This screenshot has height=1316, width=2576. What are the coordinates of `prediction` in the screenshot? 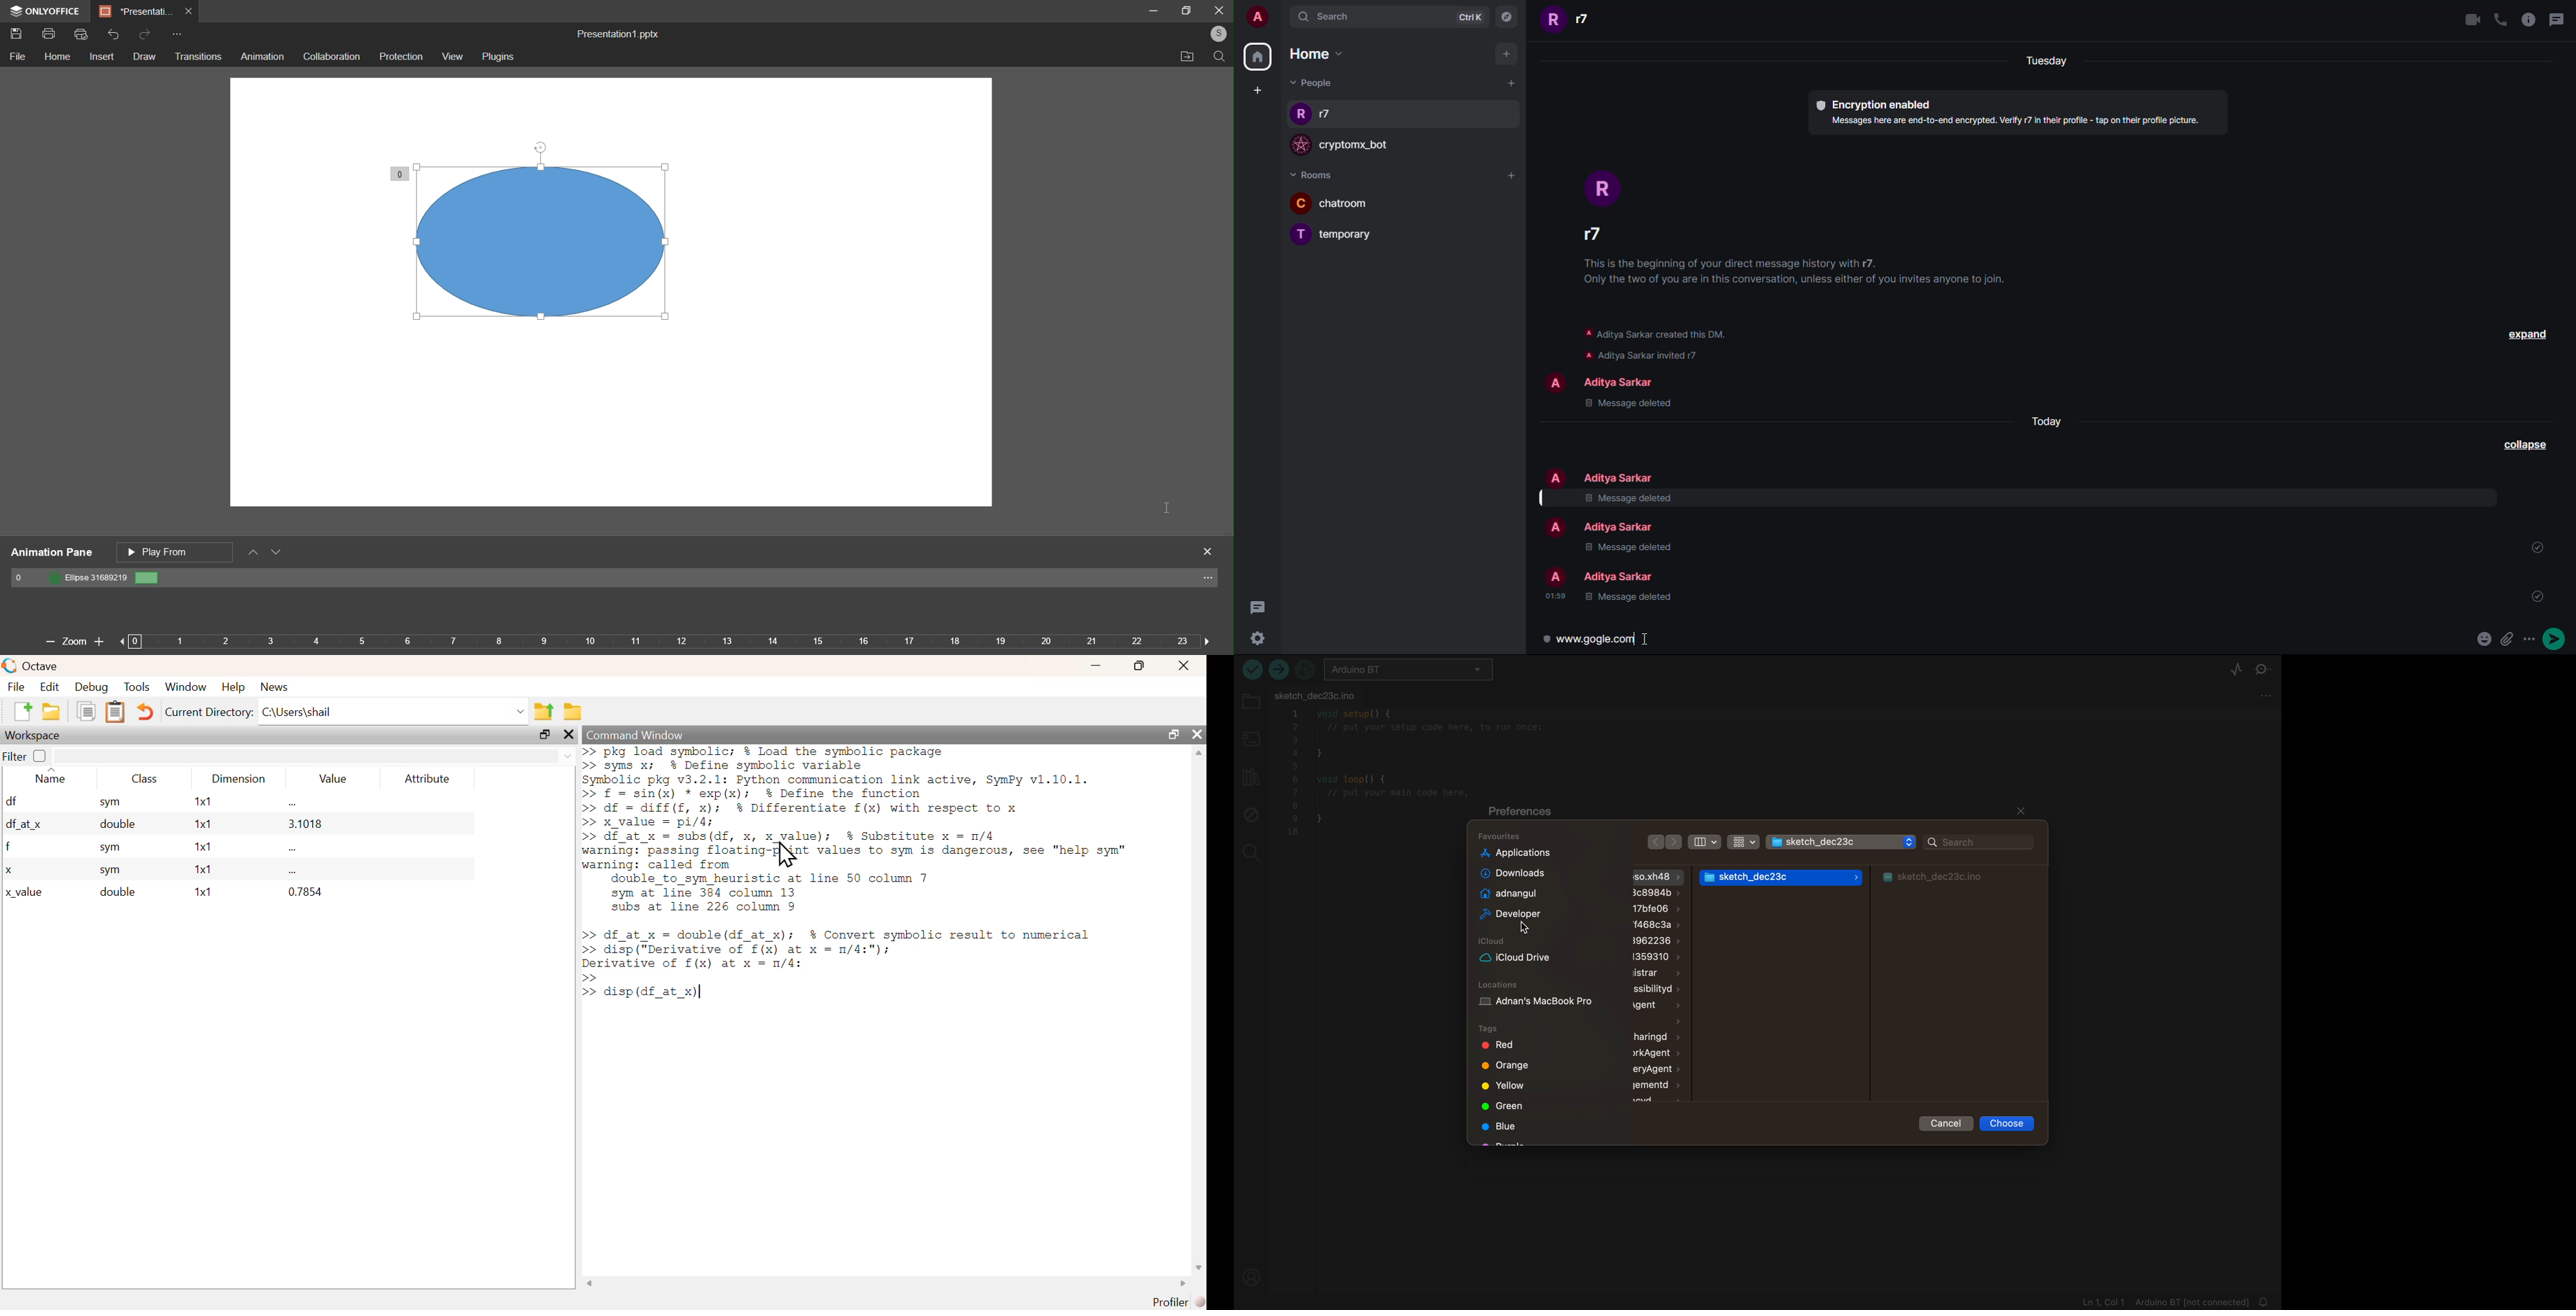 It's located at (402, 56).